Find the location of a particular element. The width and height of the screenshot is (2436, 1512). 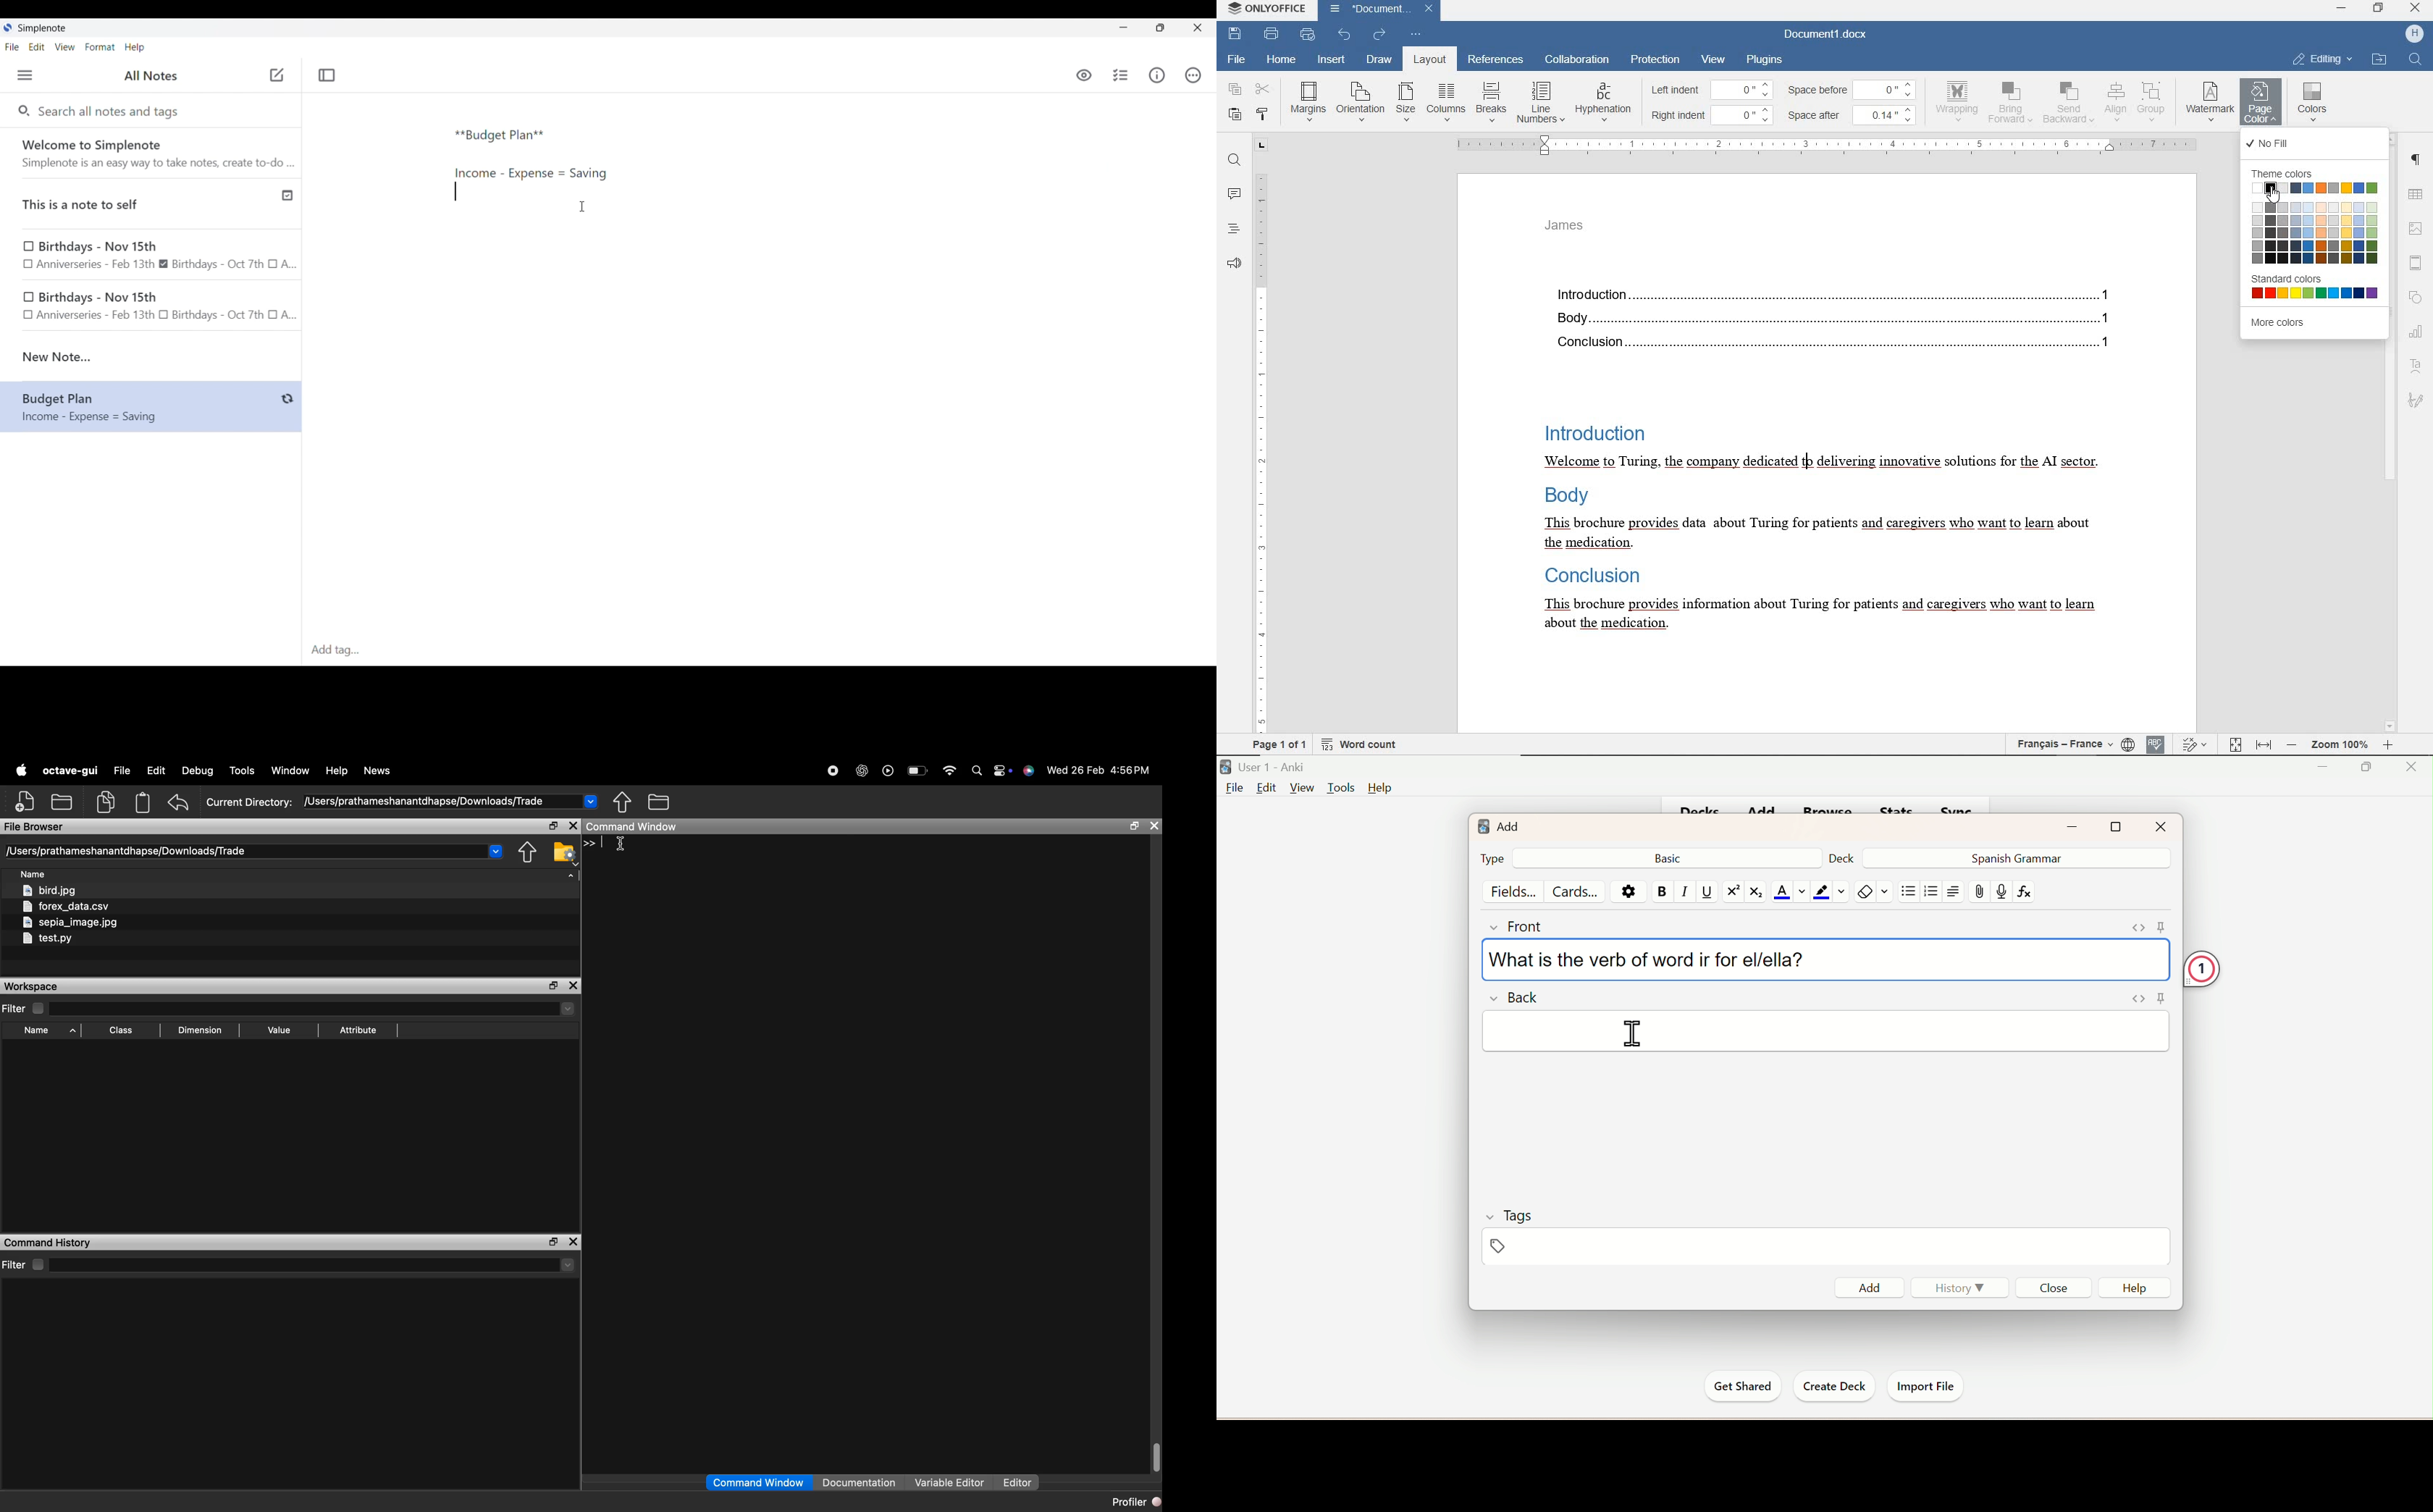

standard colors is located at coordinates (2313, 288).